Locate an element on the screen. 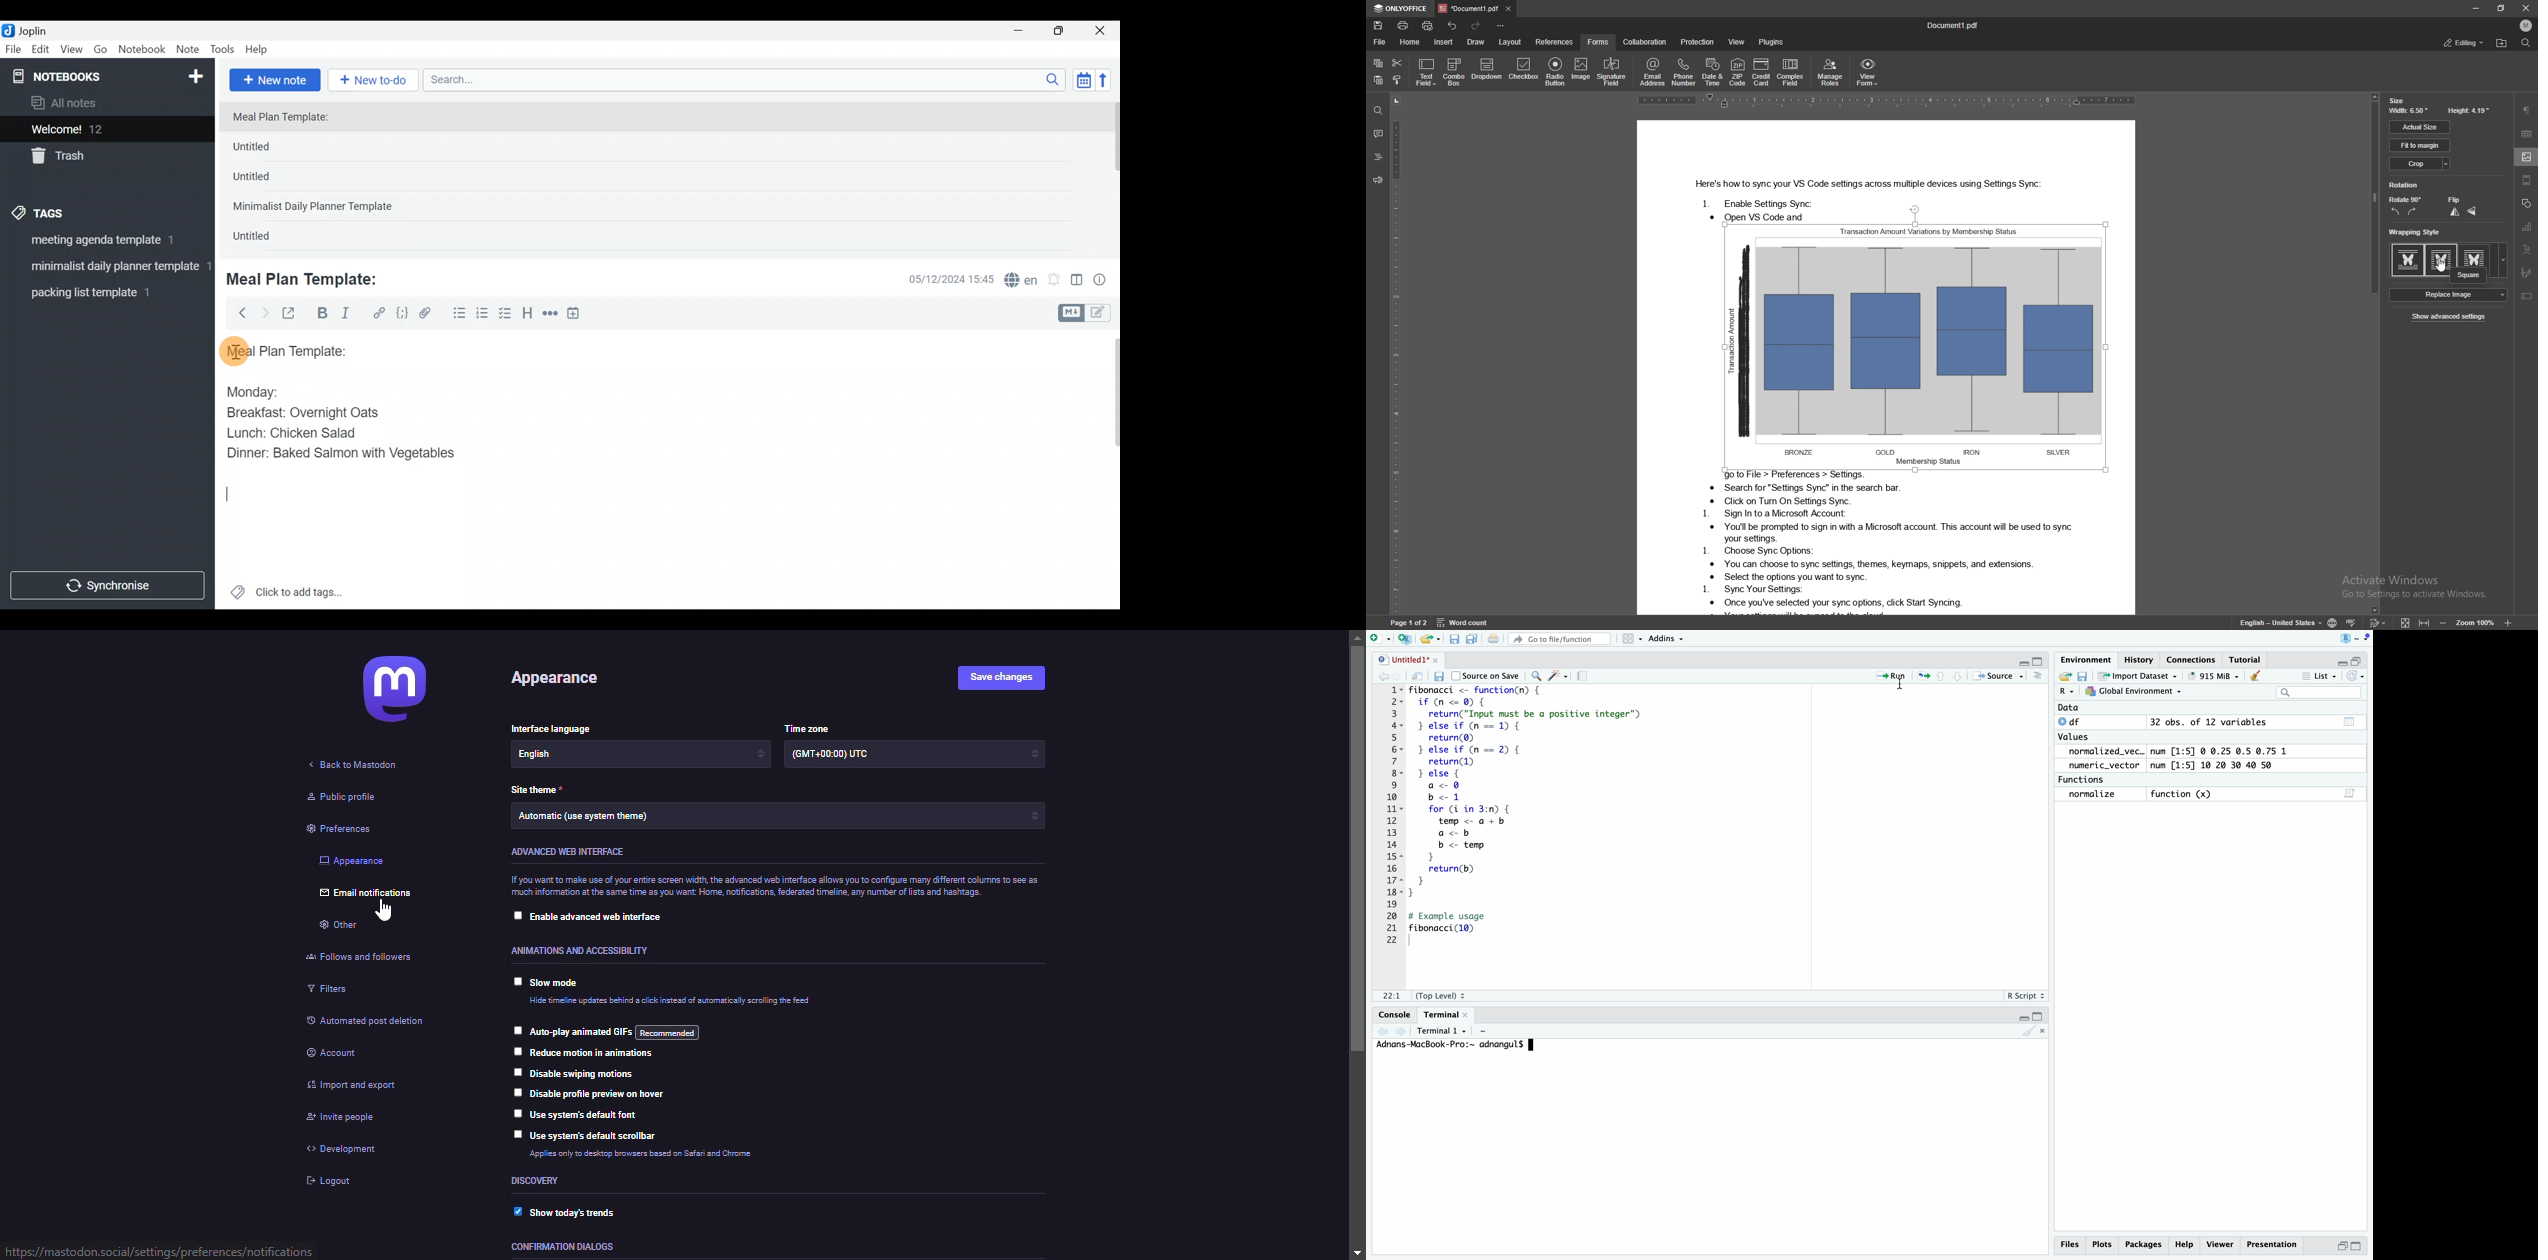  cut is located at coordinates (1398, 62).